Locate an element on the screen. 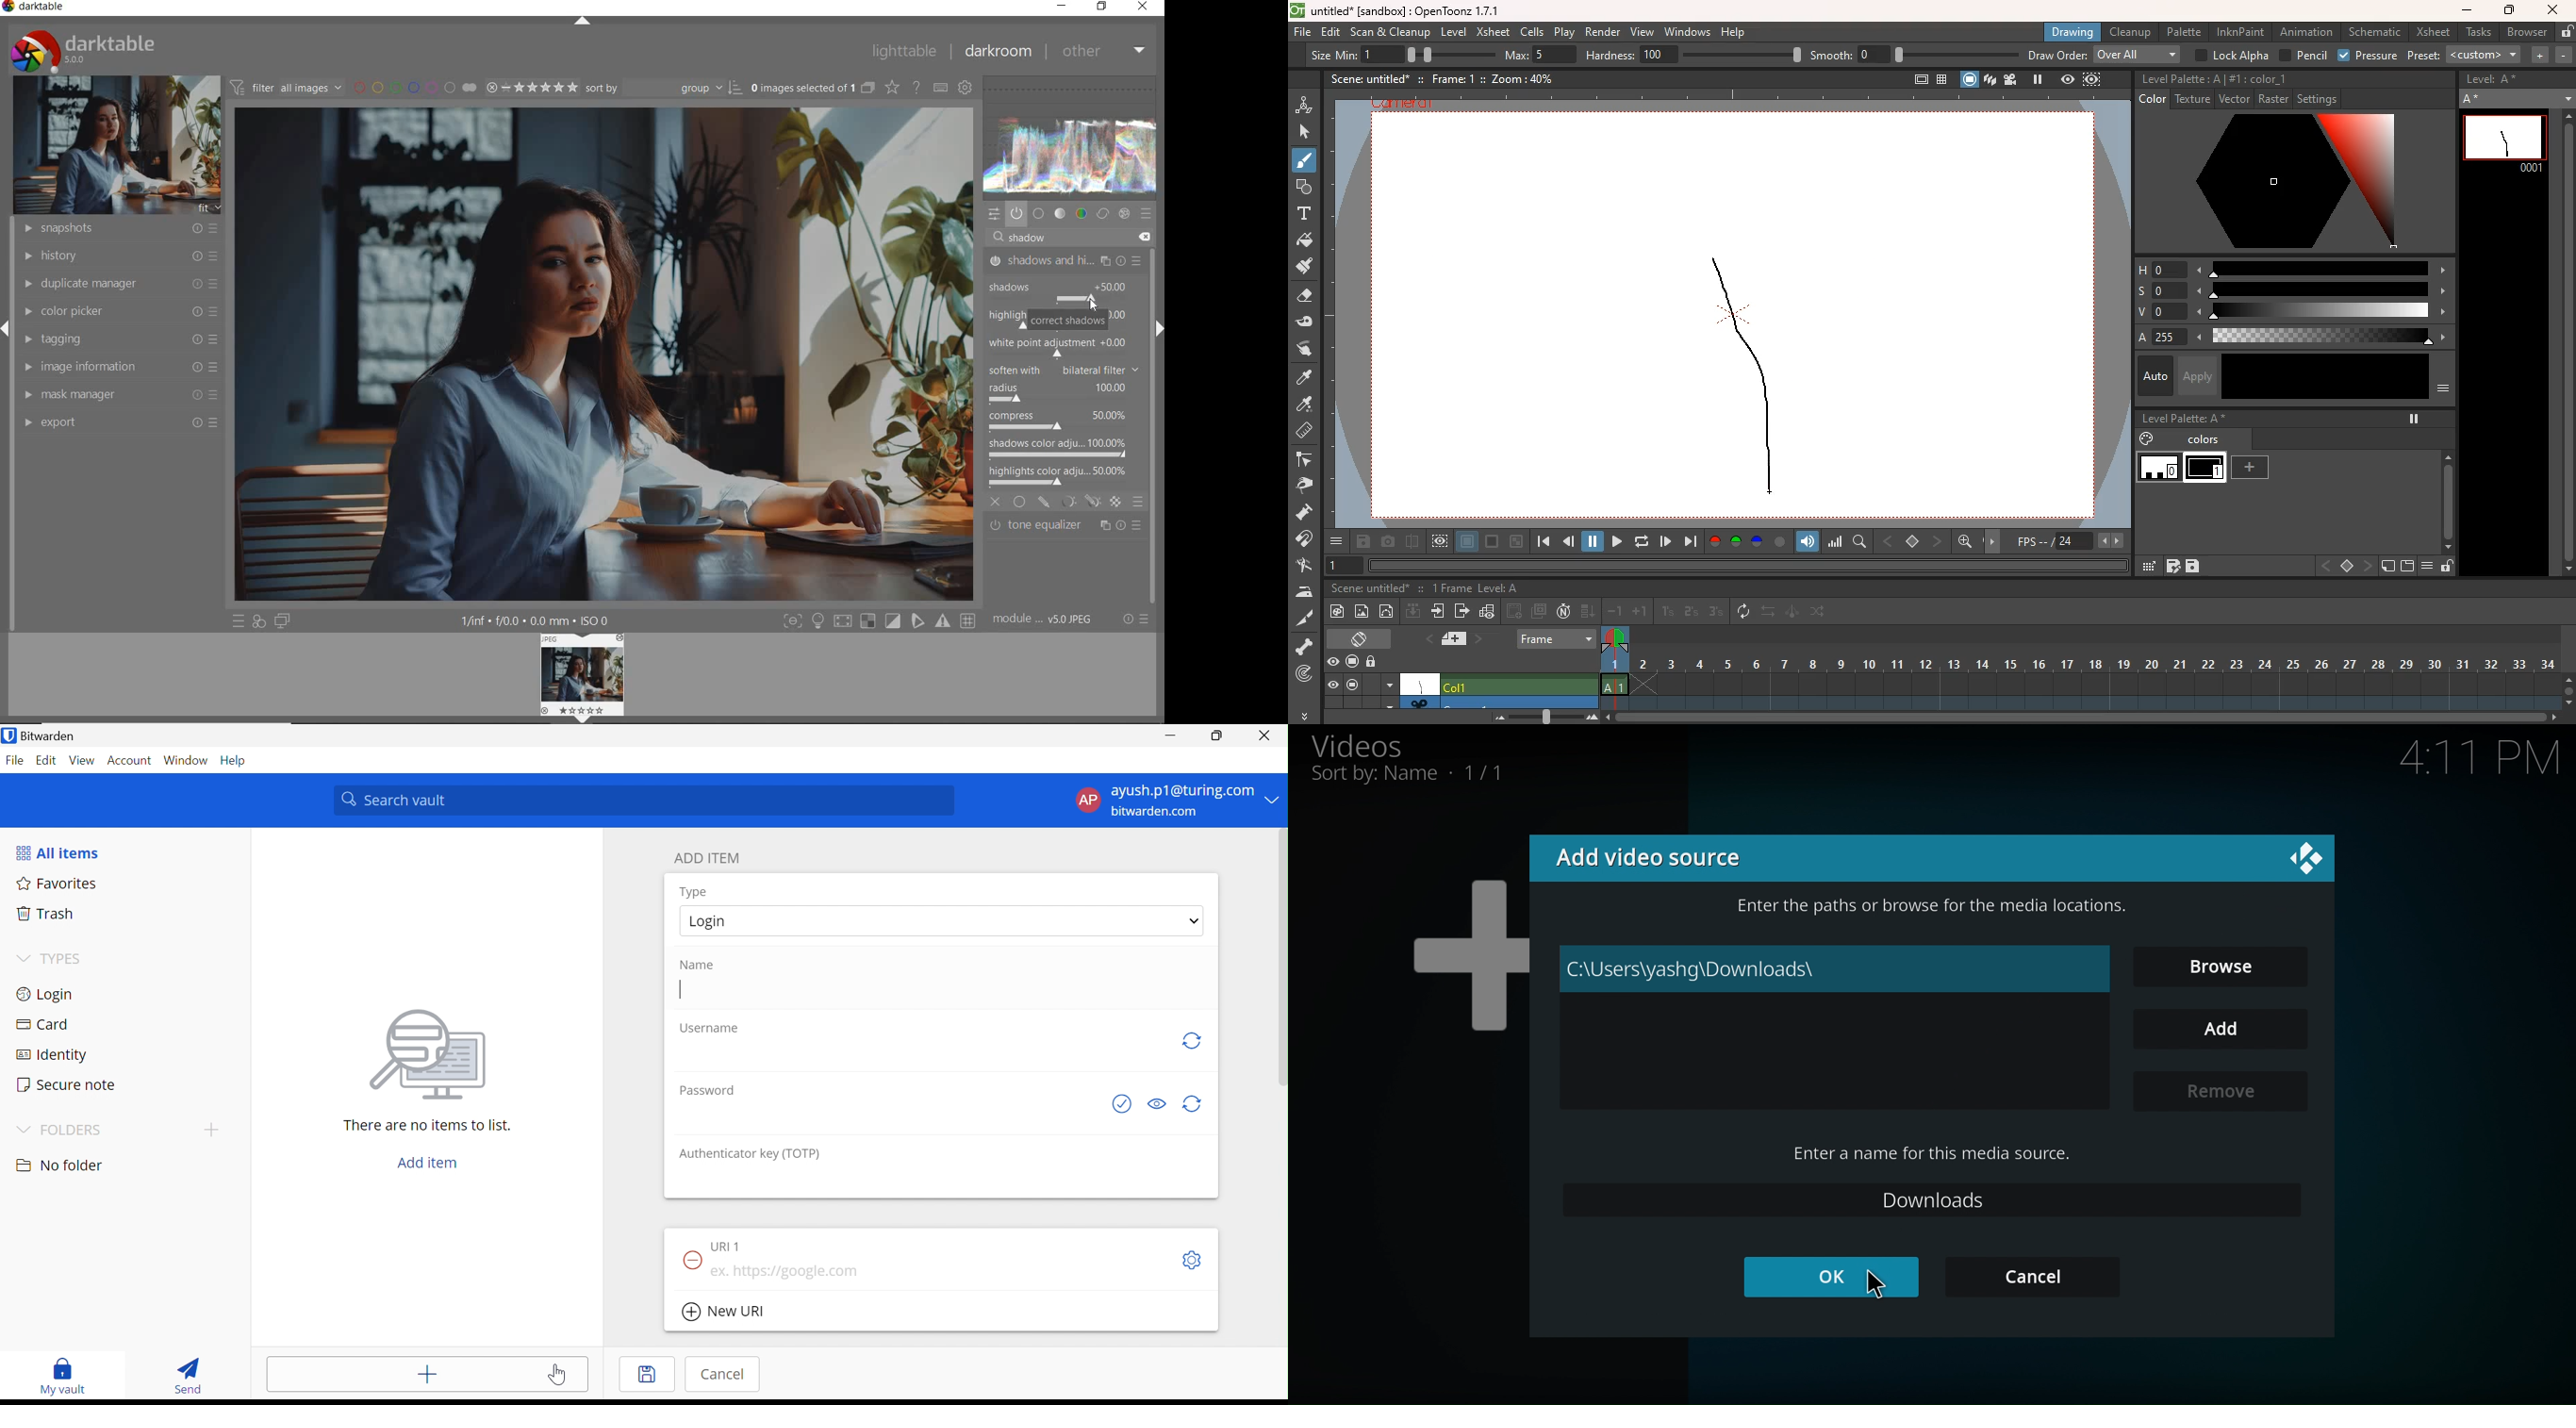  display information is located at coordinates (537, 619).